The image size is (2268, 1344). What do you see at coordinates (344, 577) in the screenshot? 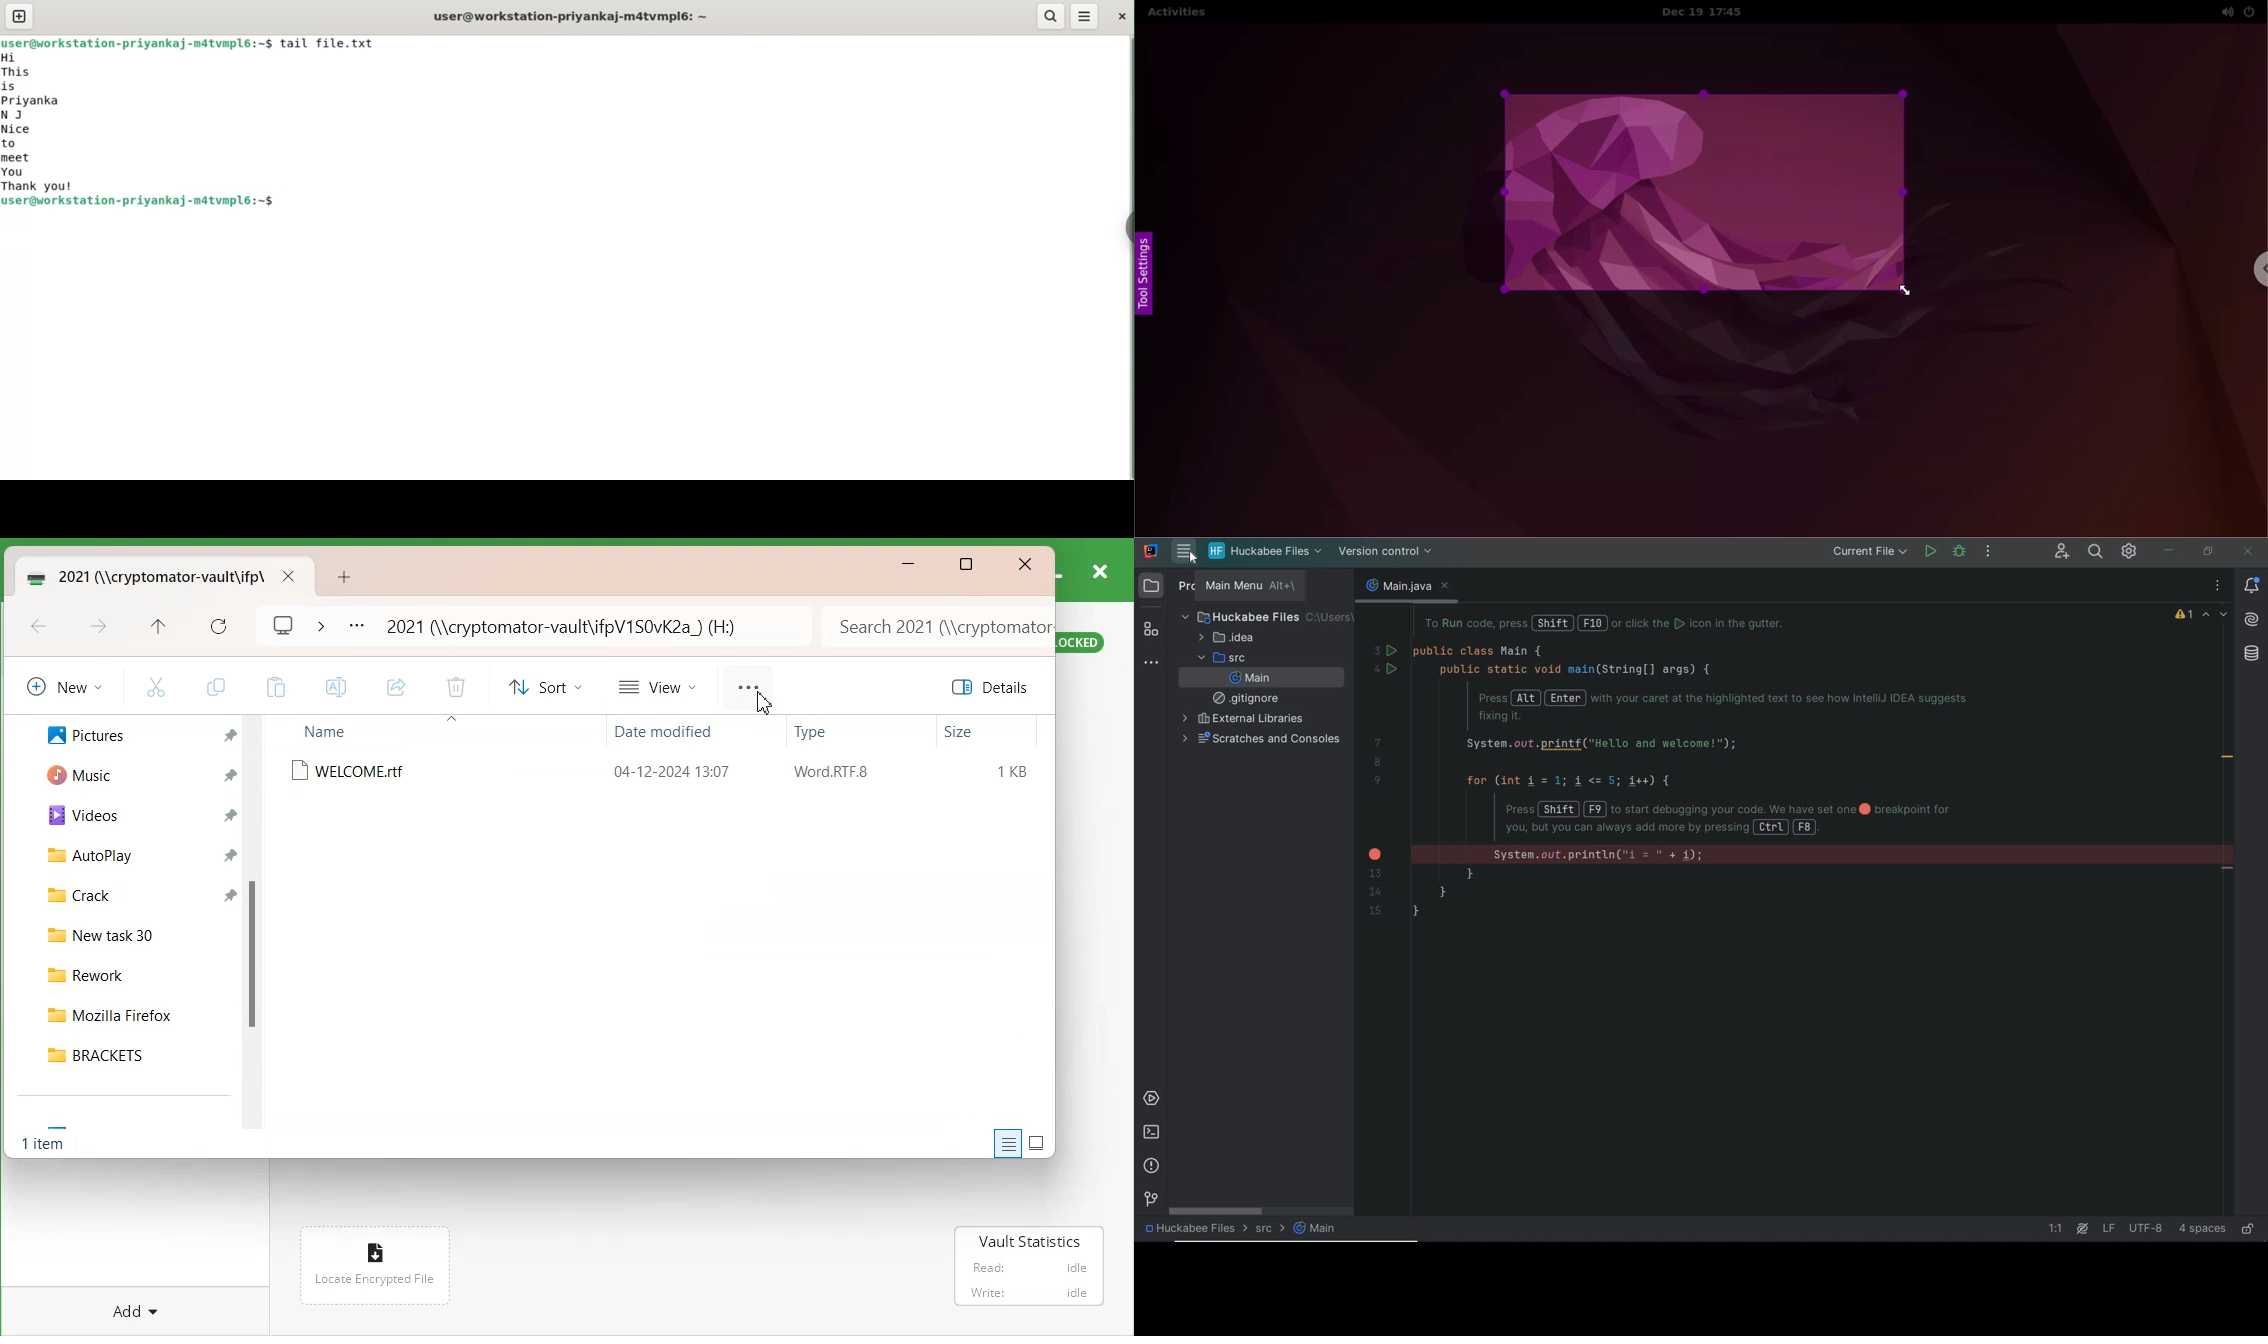
I see `Add new Tab` at bounding box center [344, 577].